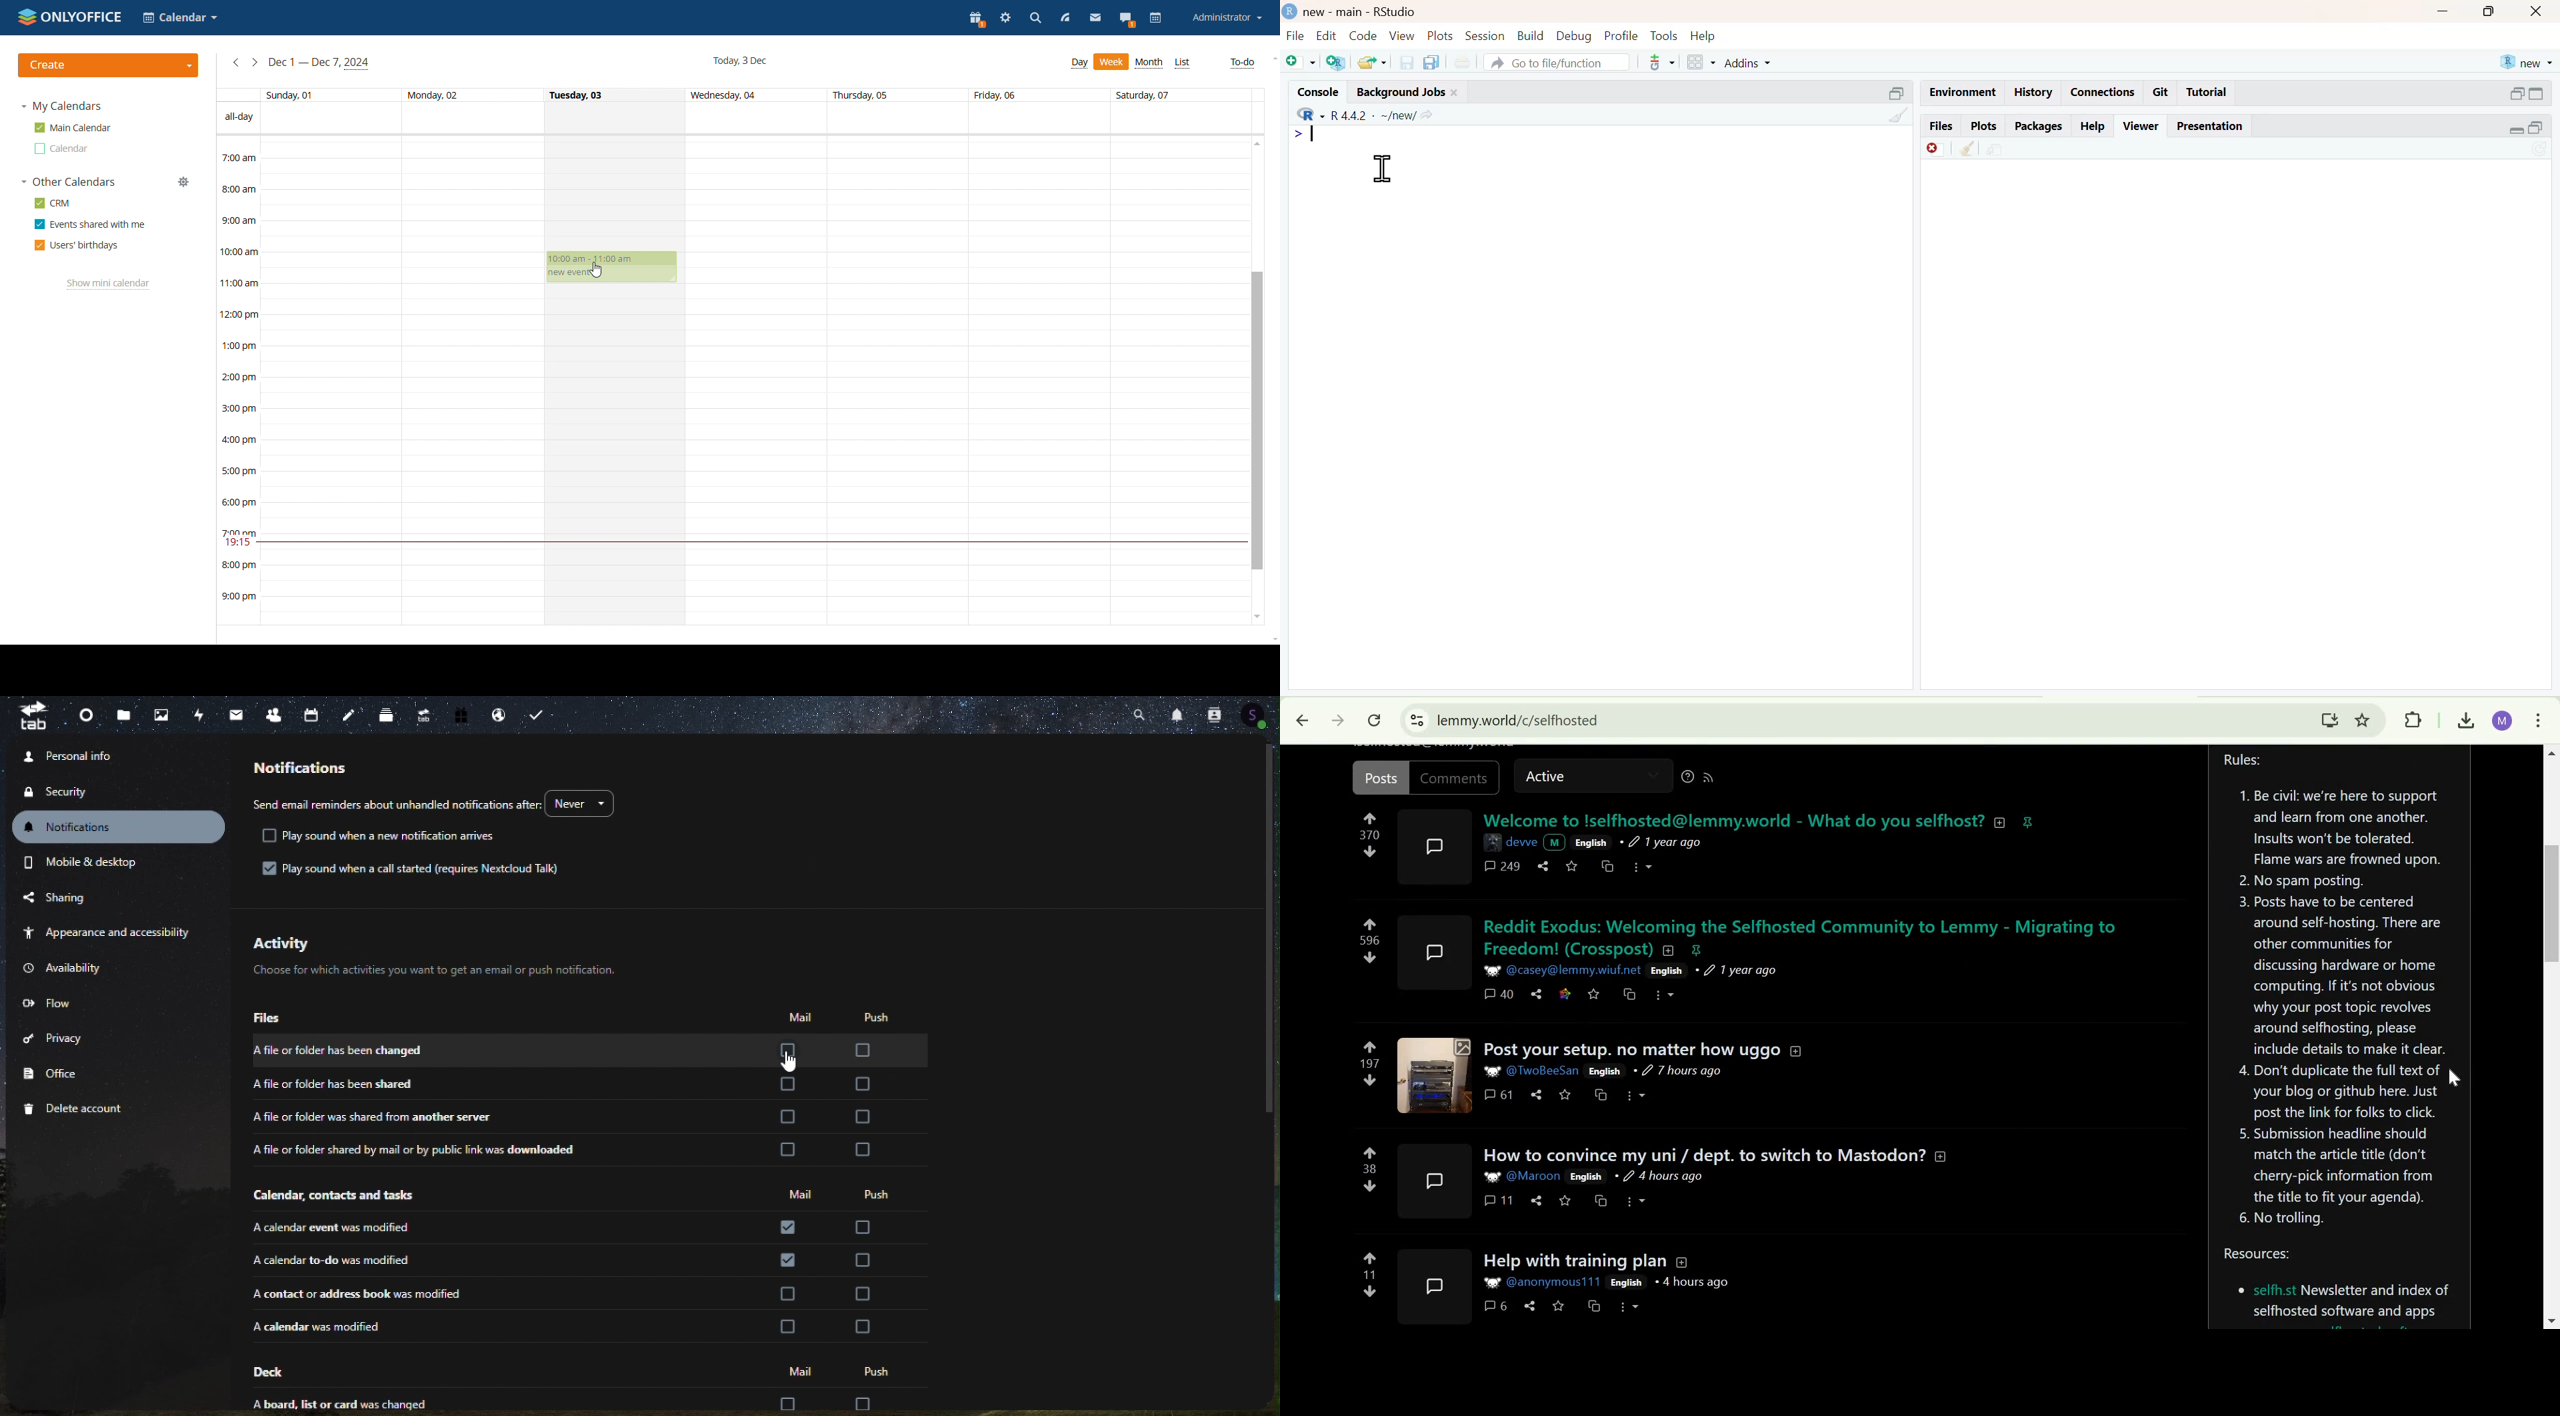  I want to click on cursor, so click(791, 1062).